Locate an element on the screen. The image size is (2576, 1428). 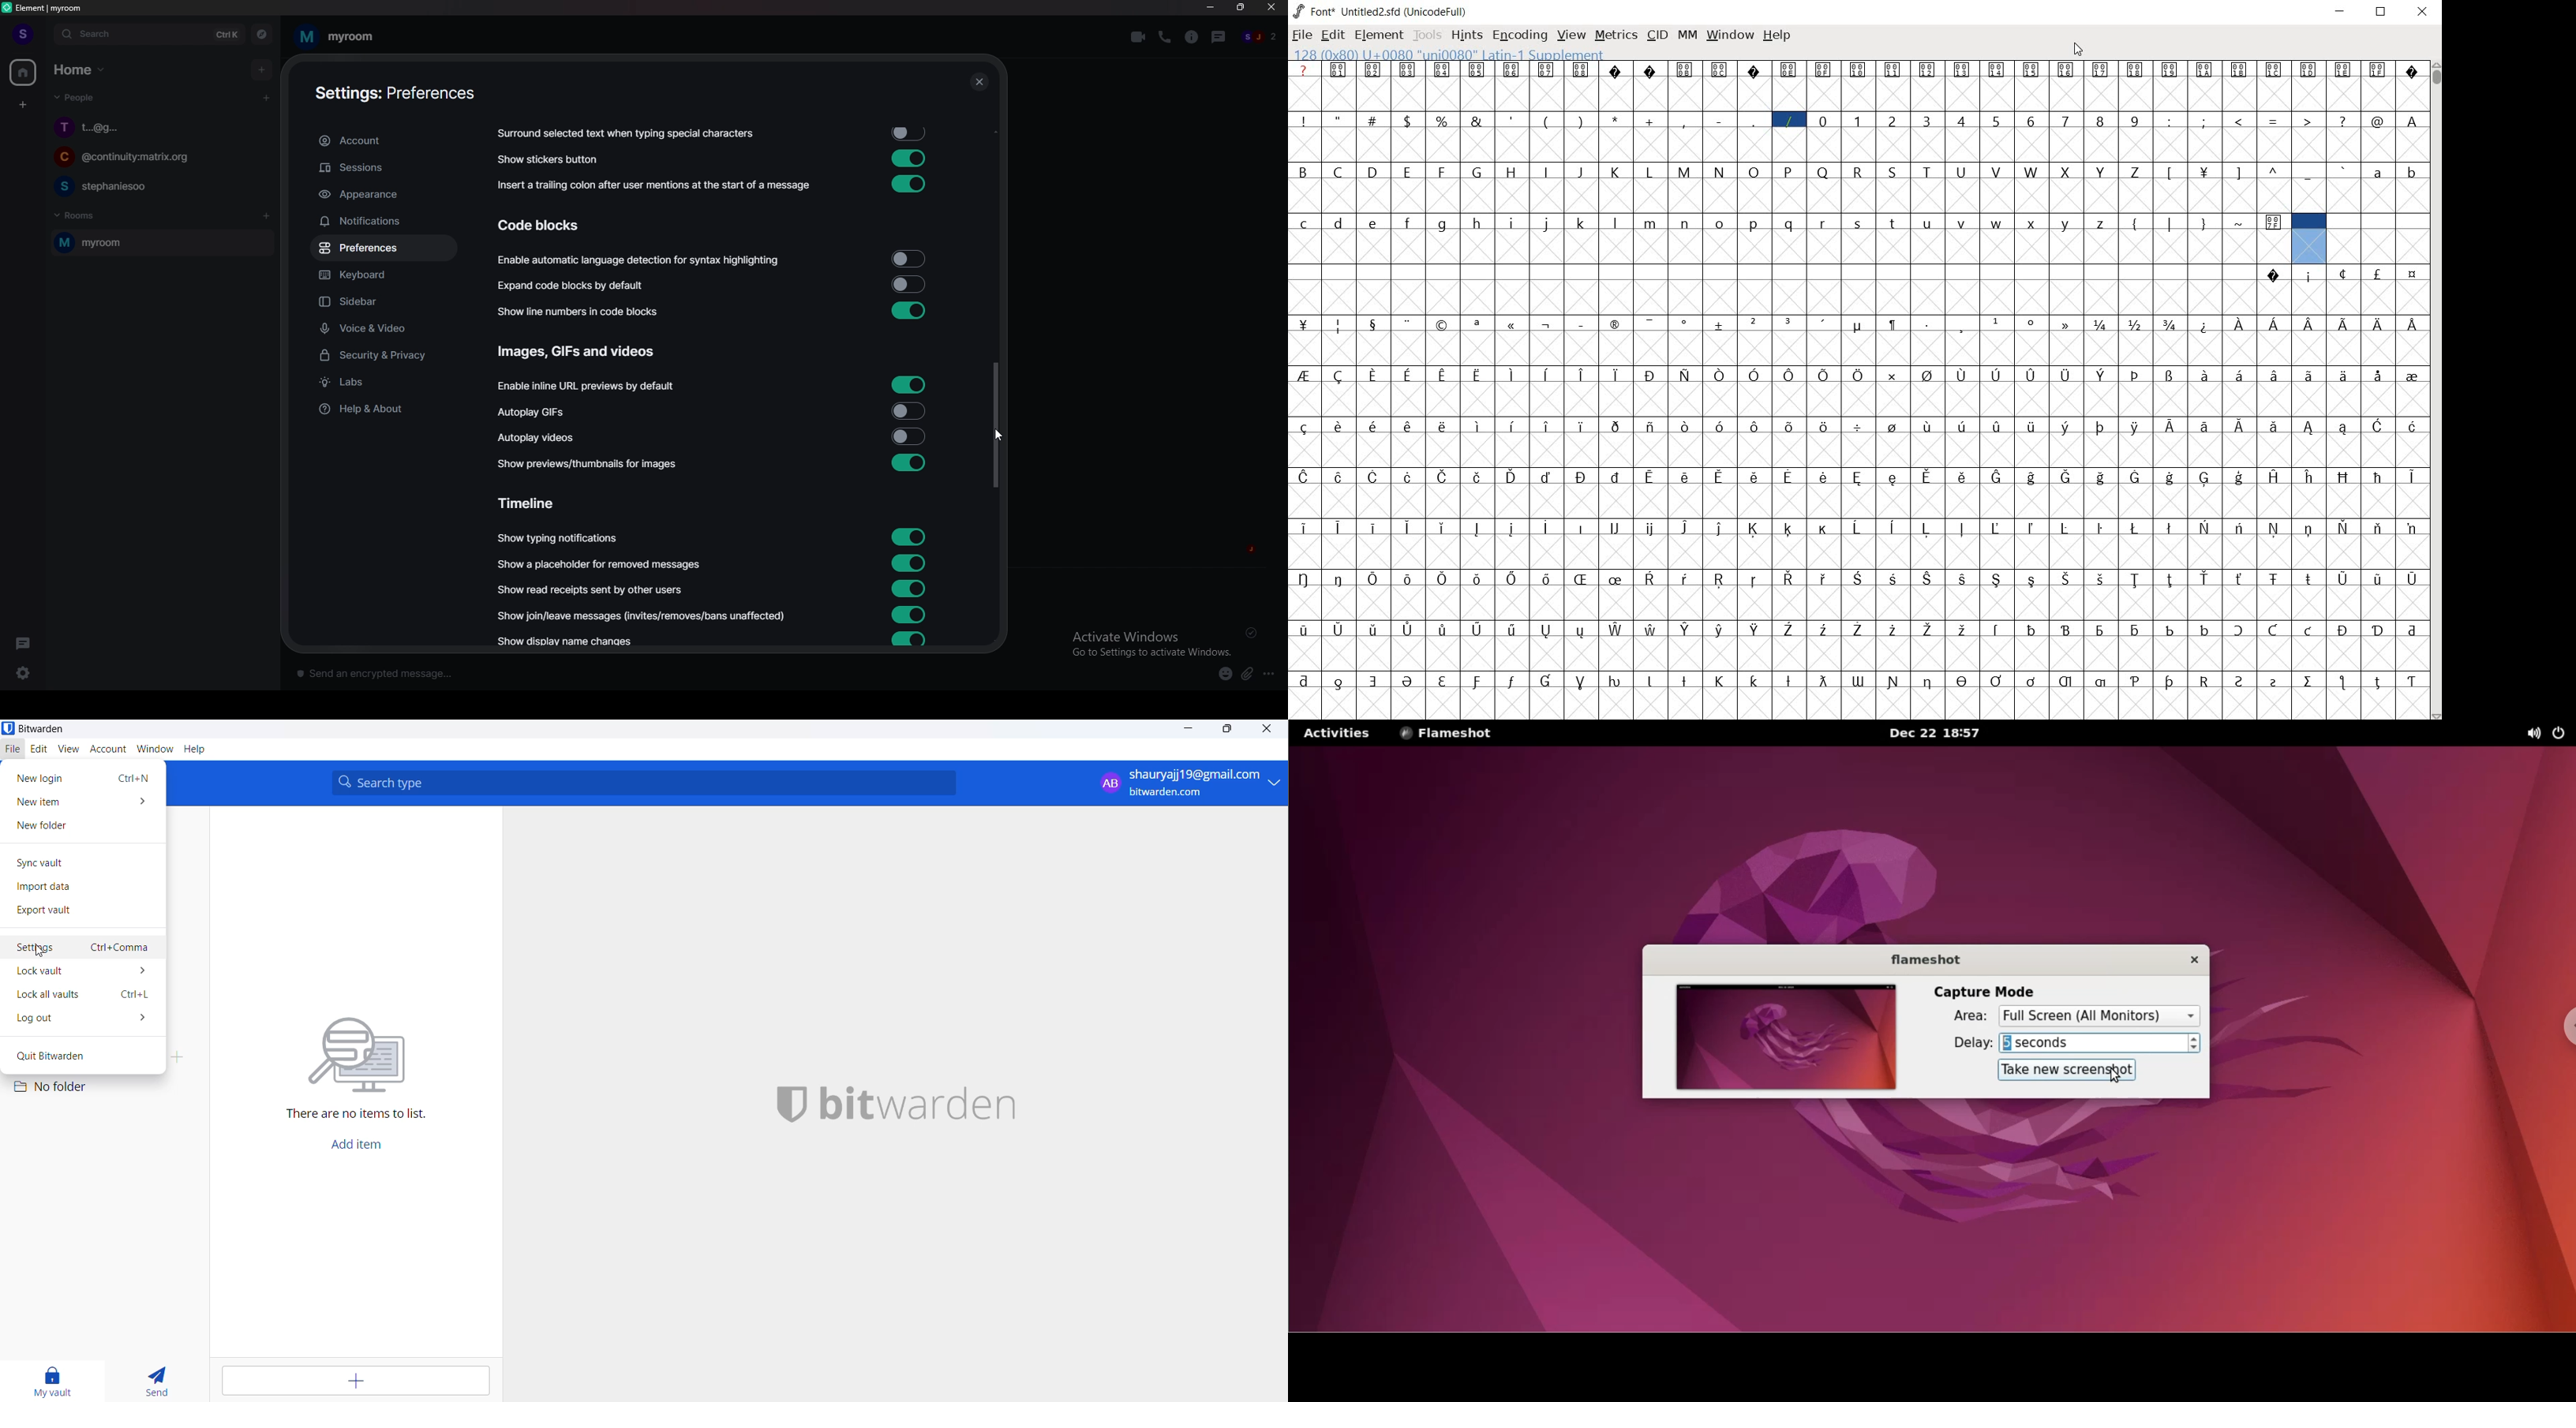
Symbol is located at coordinates (1409, 374).